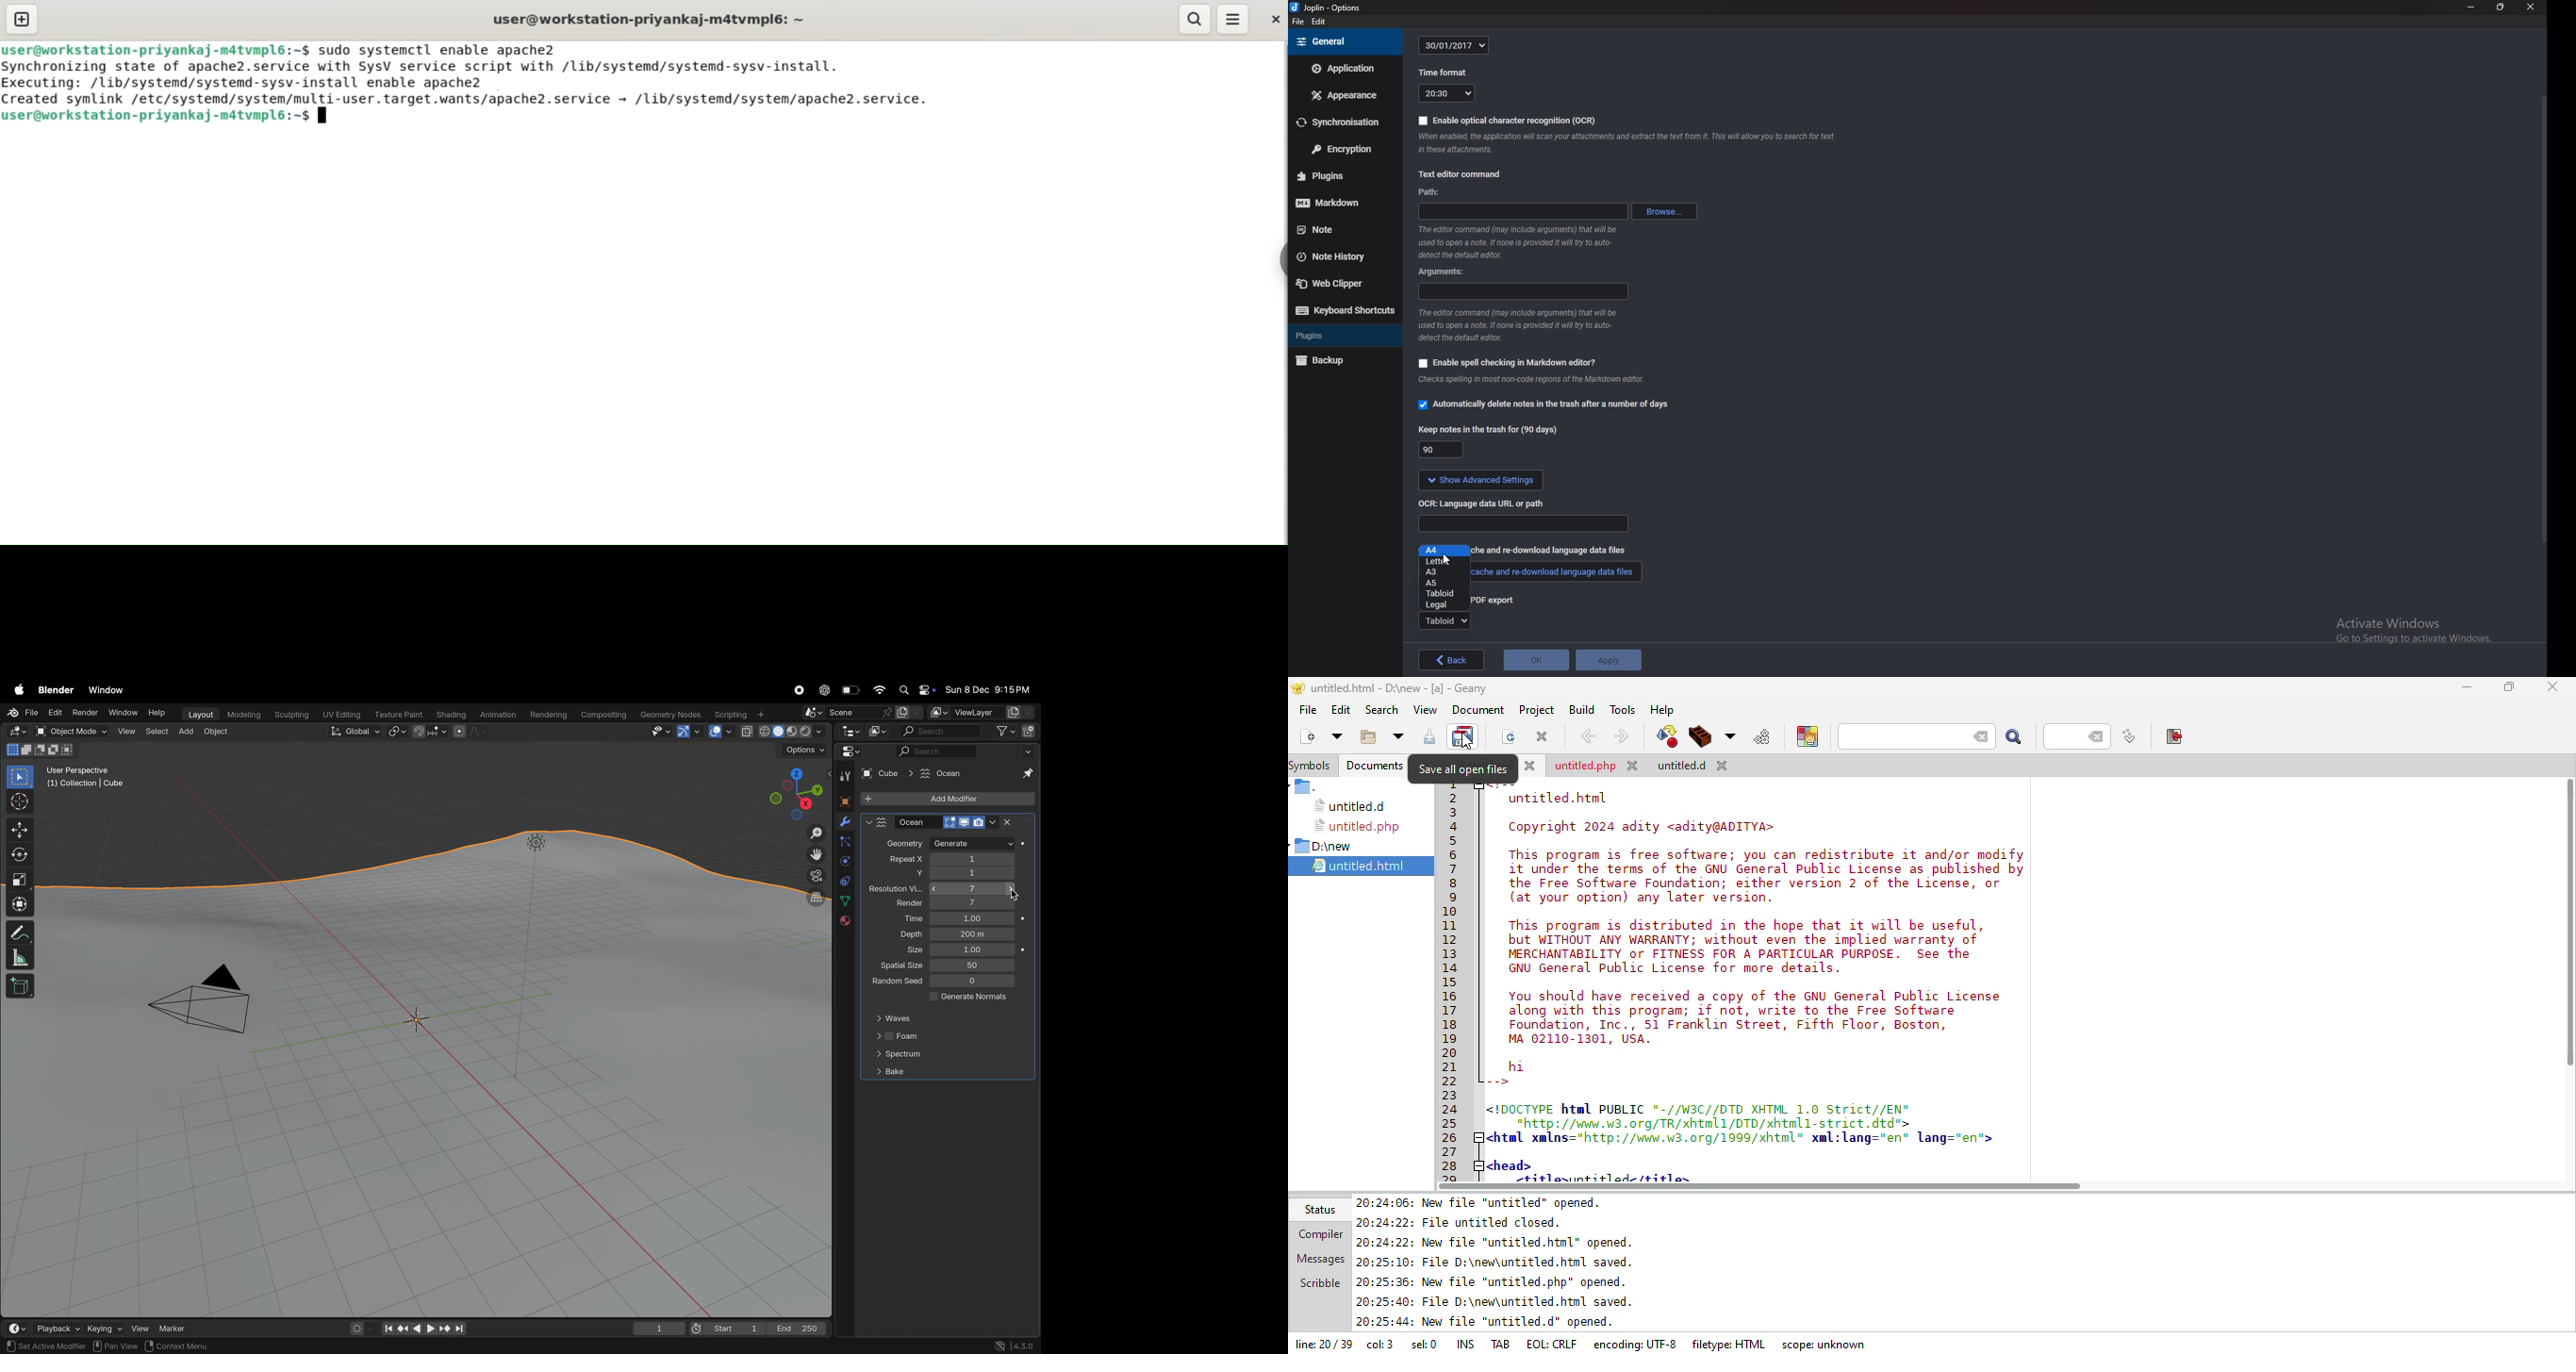 This screenshot has width=2576, height=1372. What do you see at coordinates (1459, 172) in the screenshot?
I see `text editor command` at bounding box center [1459, 172].